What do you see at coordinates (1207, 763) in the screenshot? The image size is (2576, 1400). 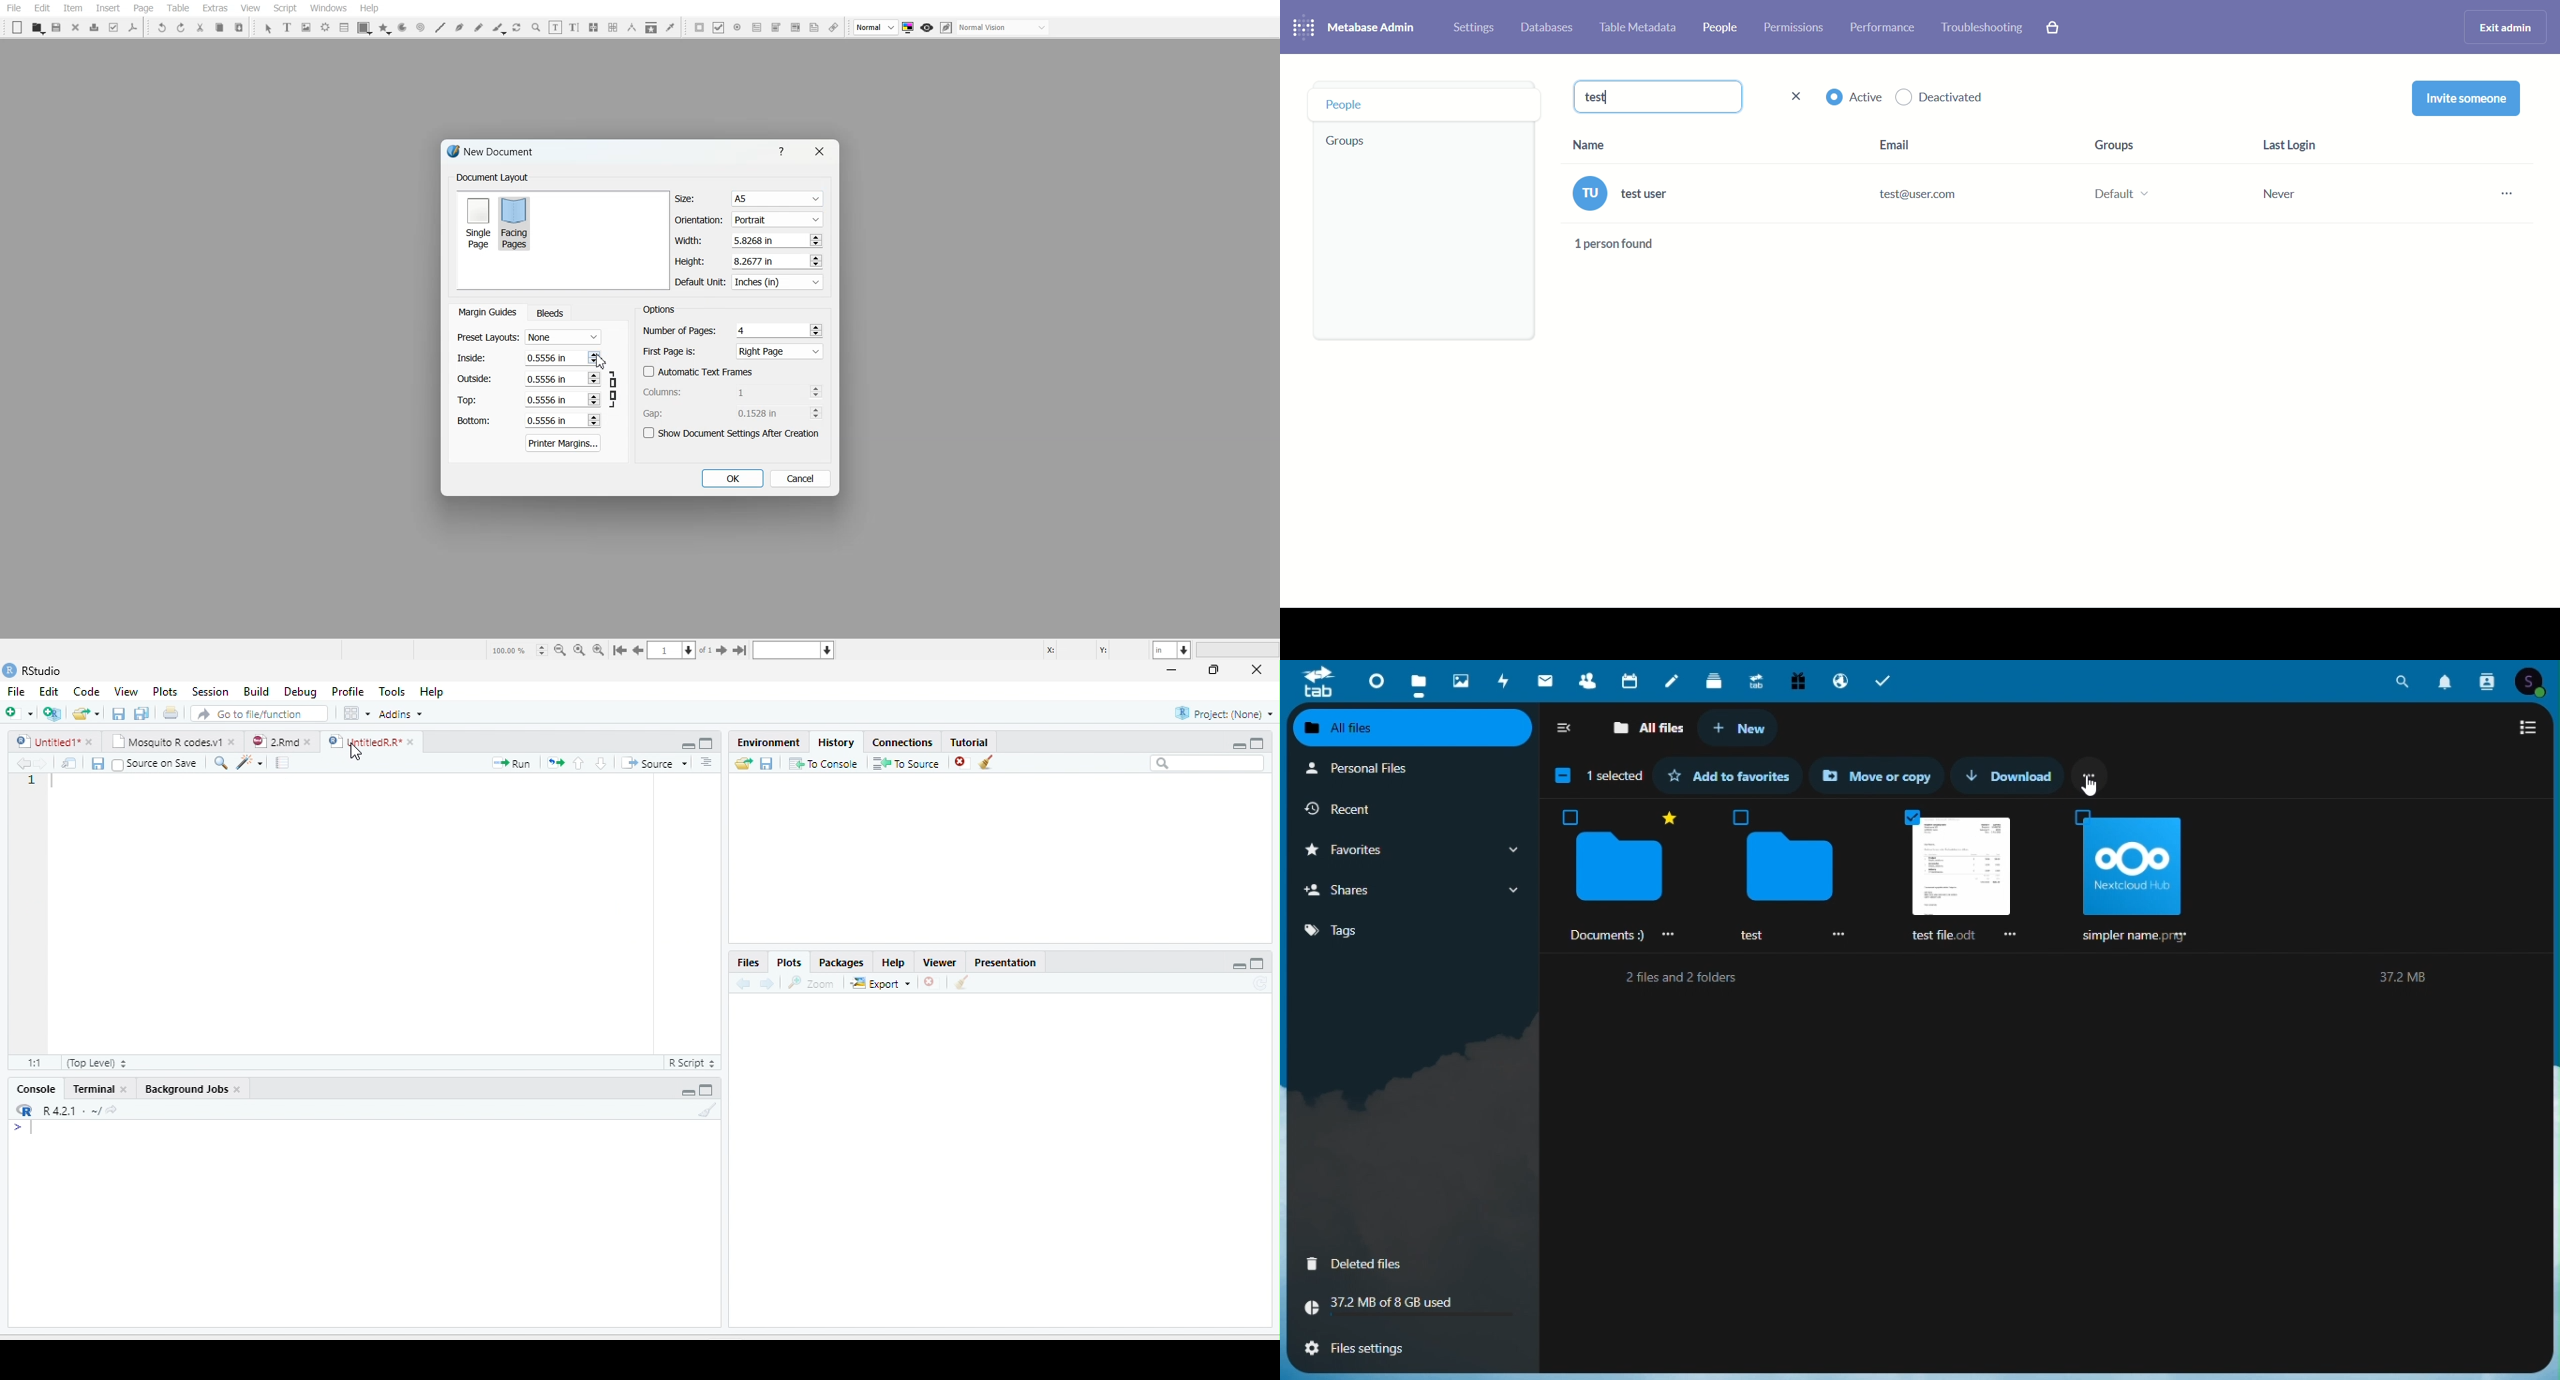 I see `Search bar` at bounding box center [1207, 763].